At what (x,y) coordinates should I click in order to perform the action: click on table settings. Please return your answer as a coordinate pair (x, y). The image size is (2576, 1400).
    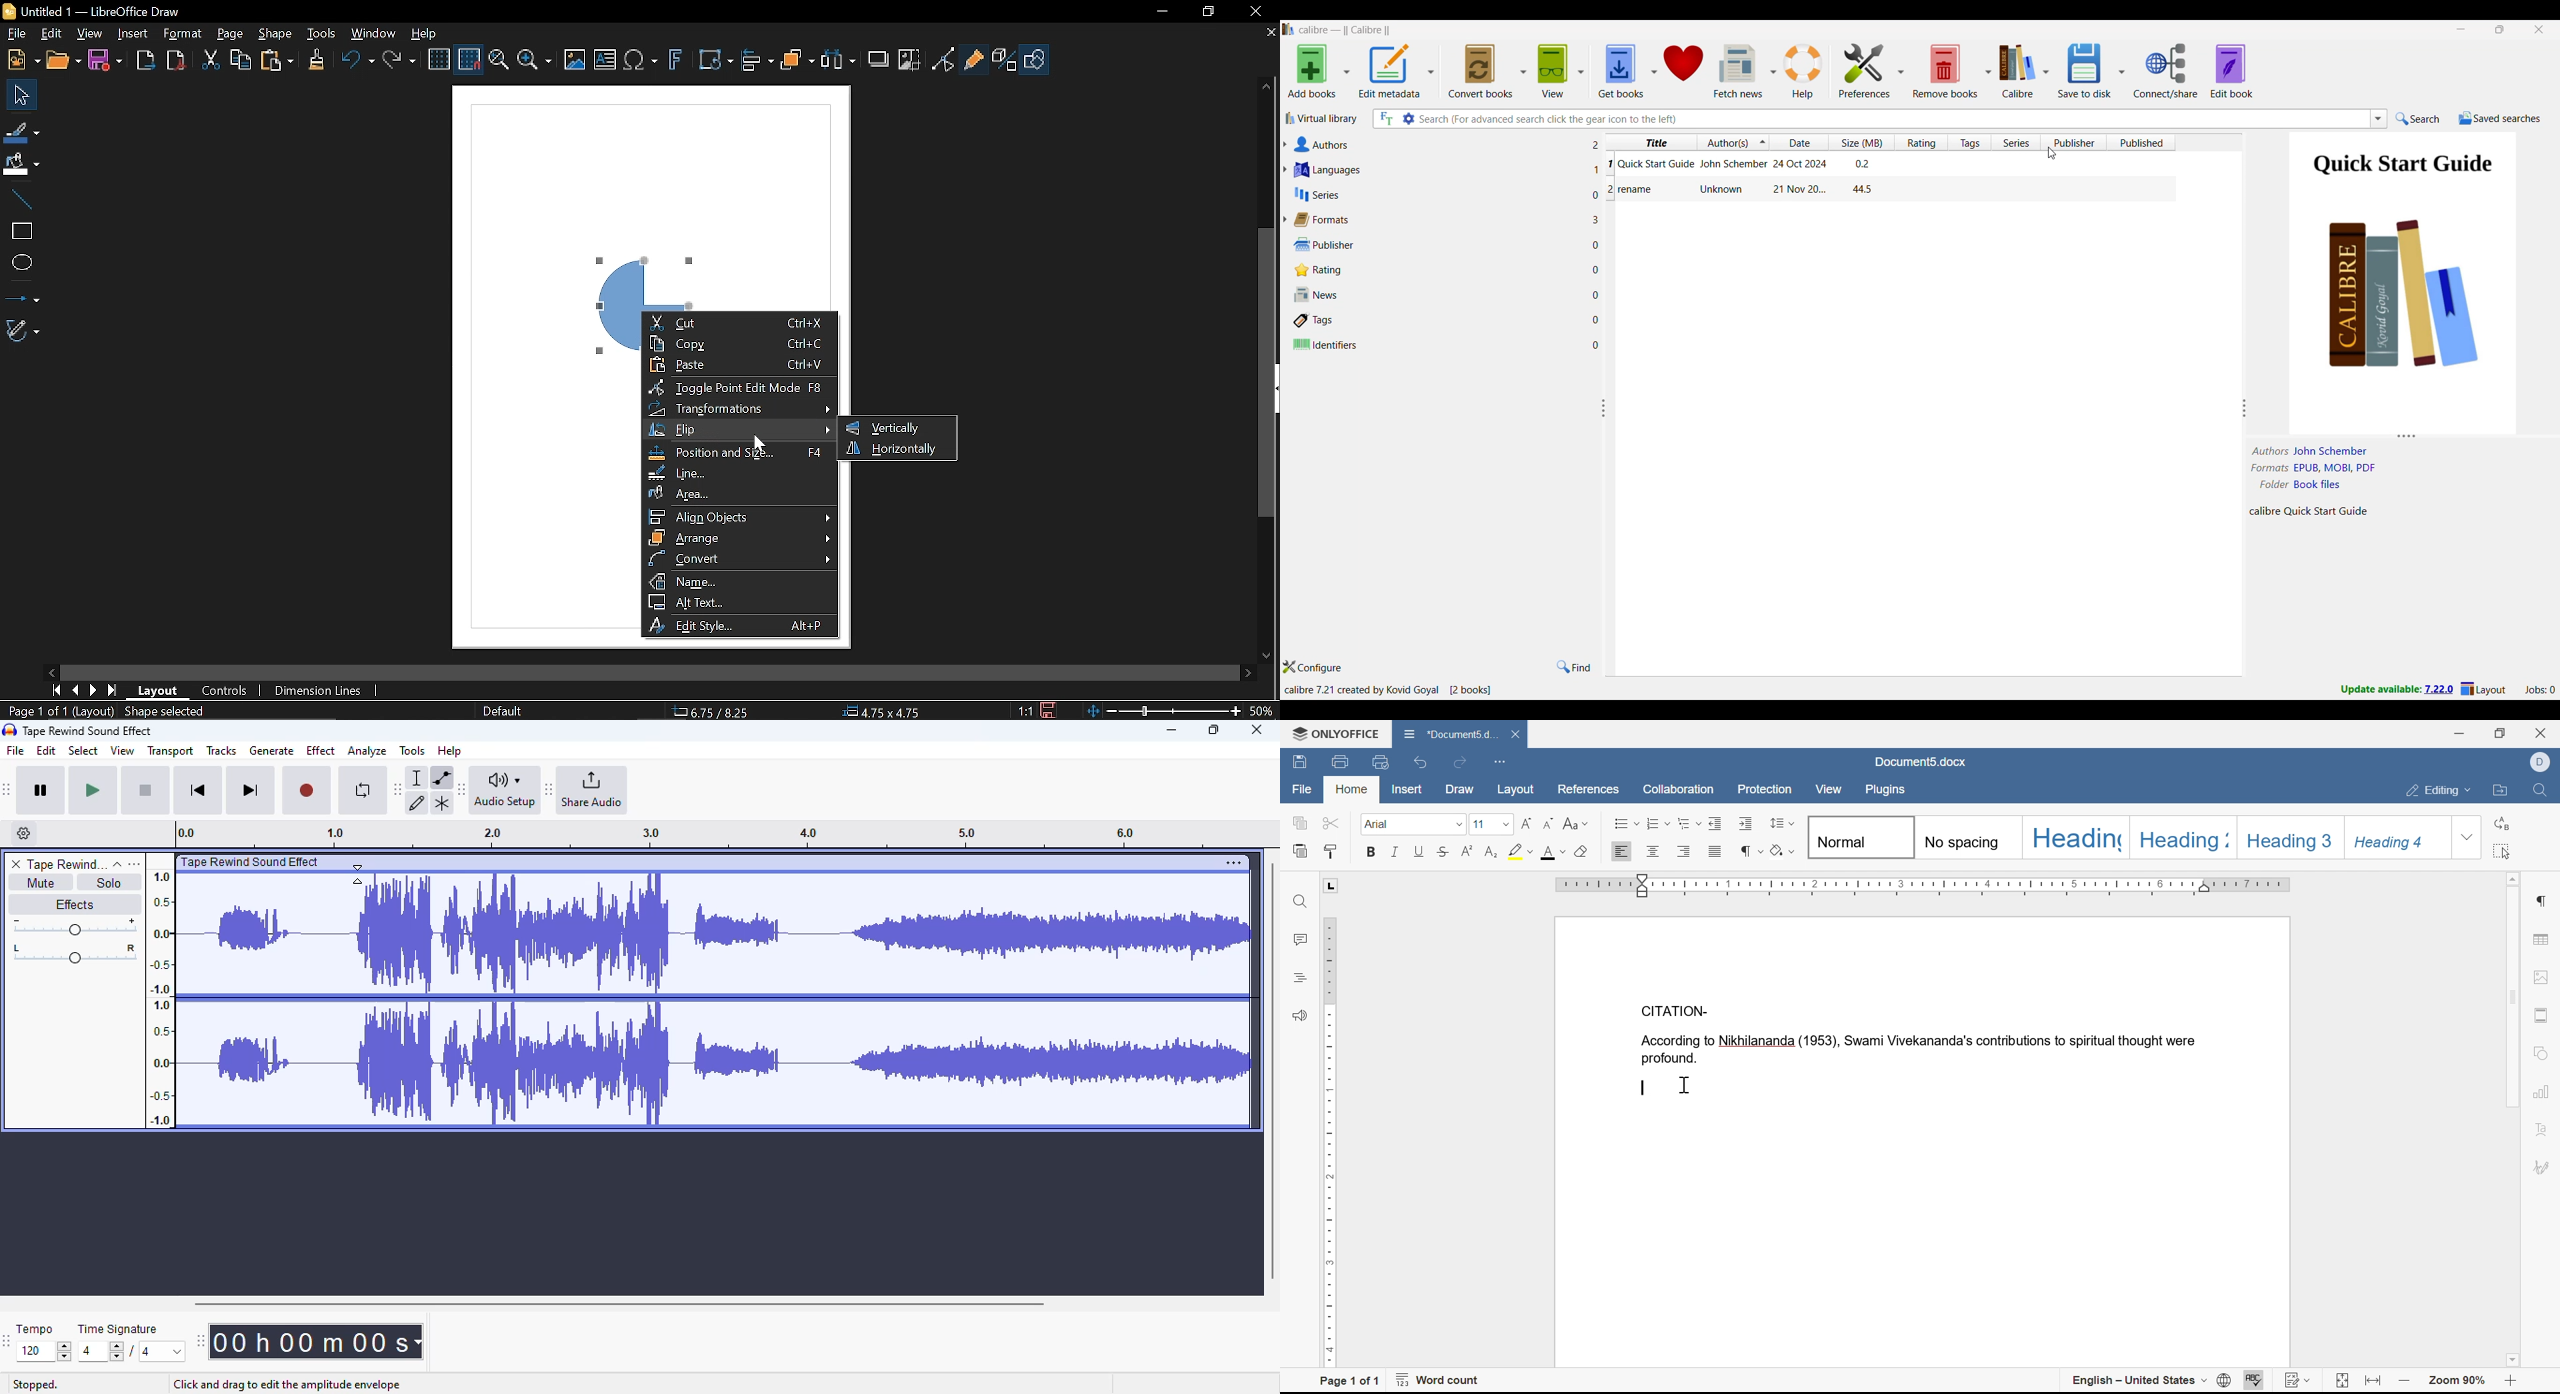
    Looking at the image, I should click on (2541, 939).